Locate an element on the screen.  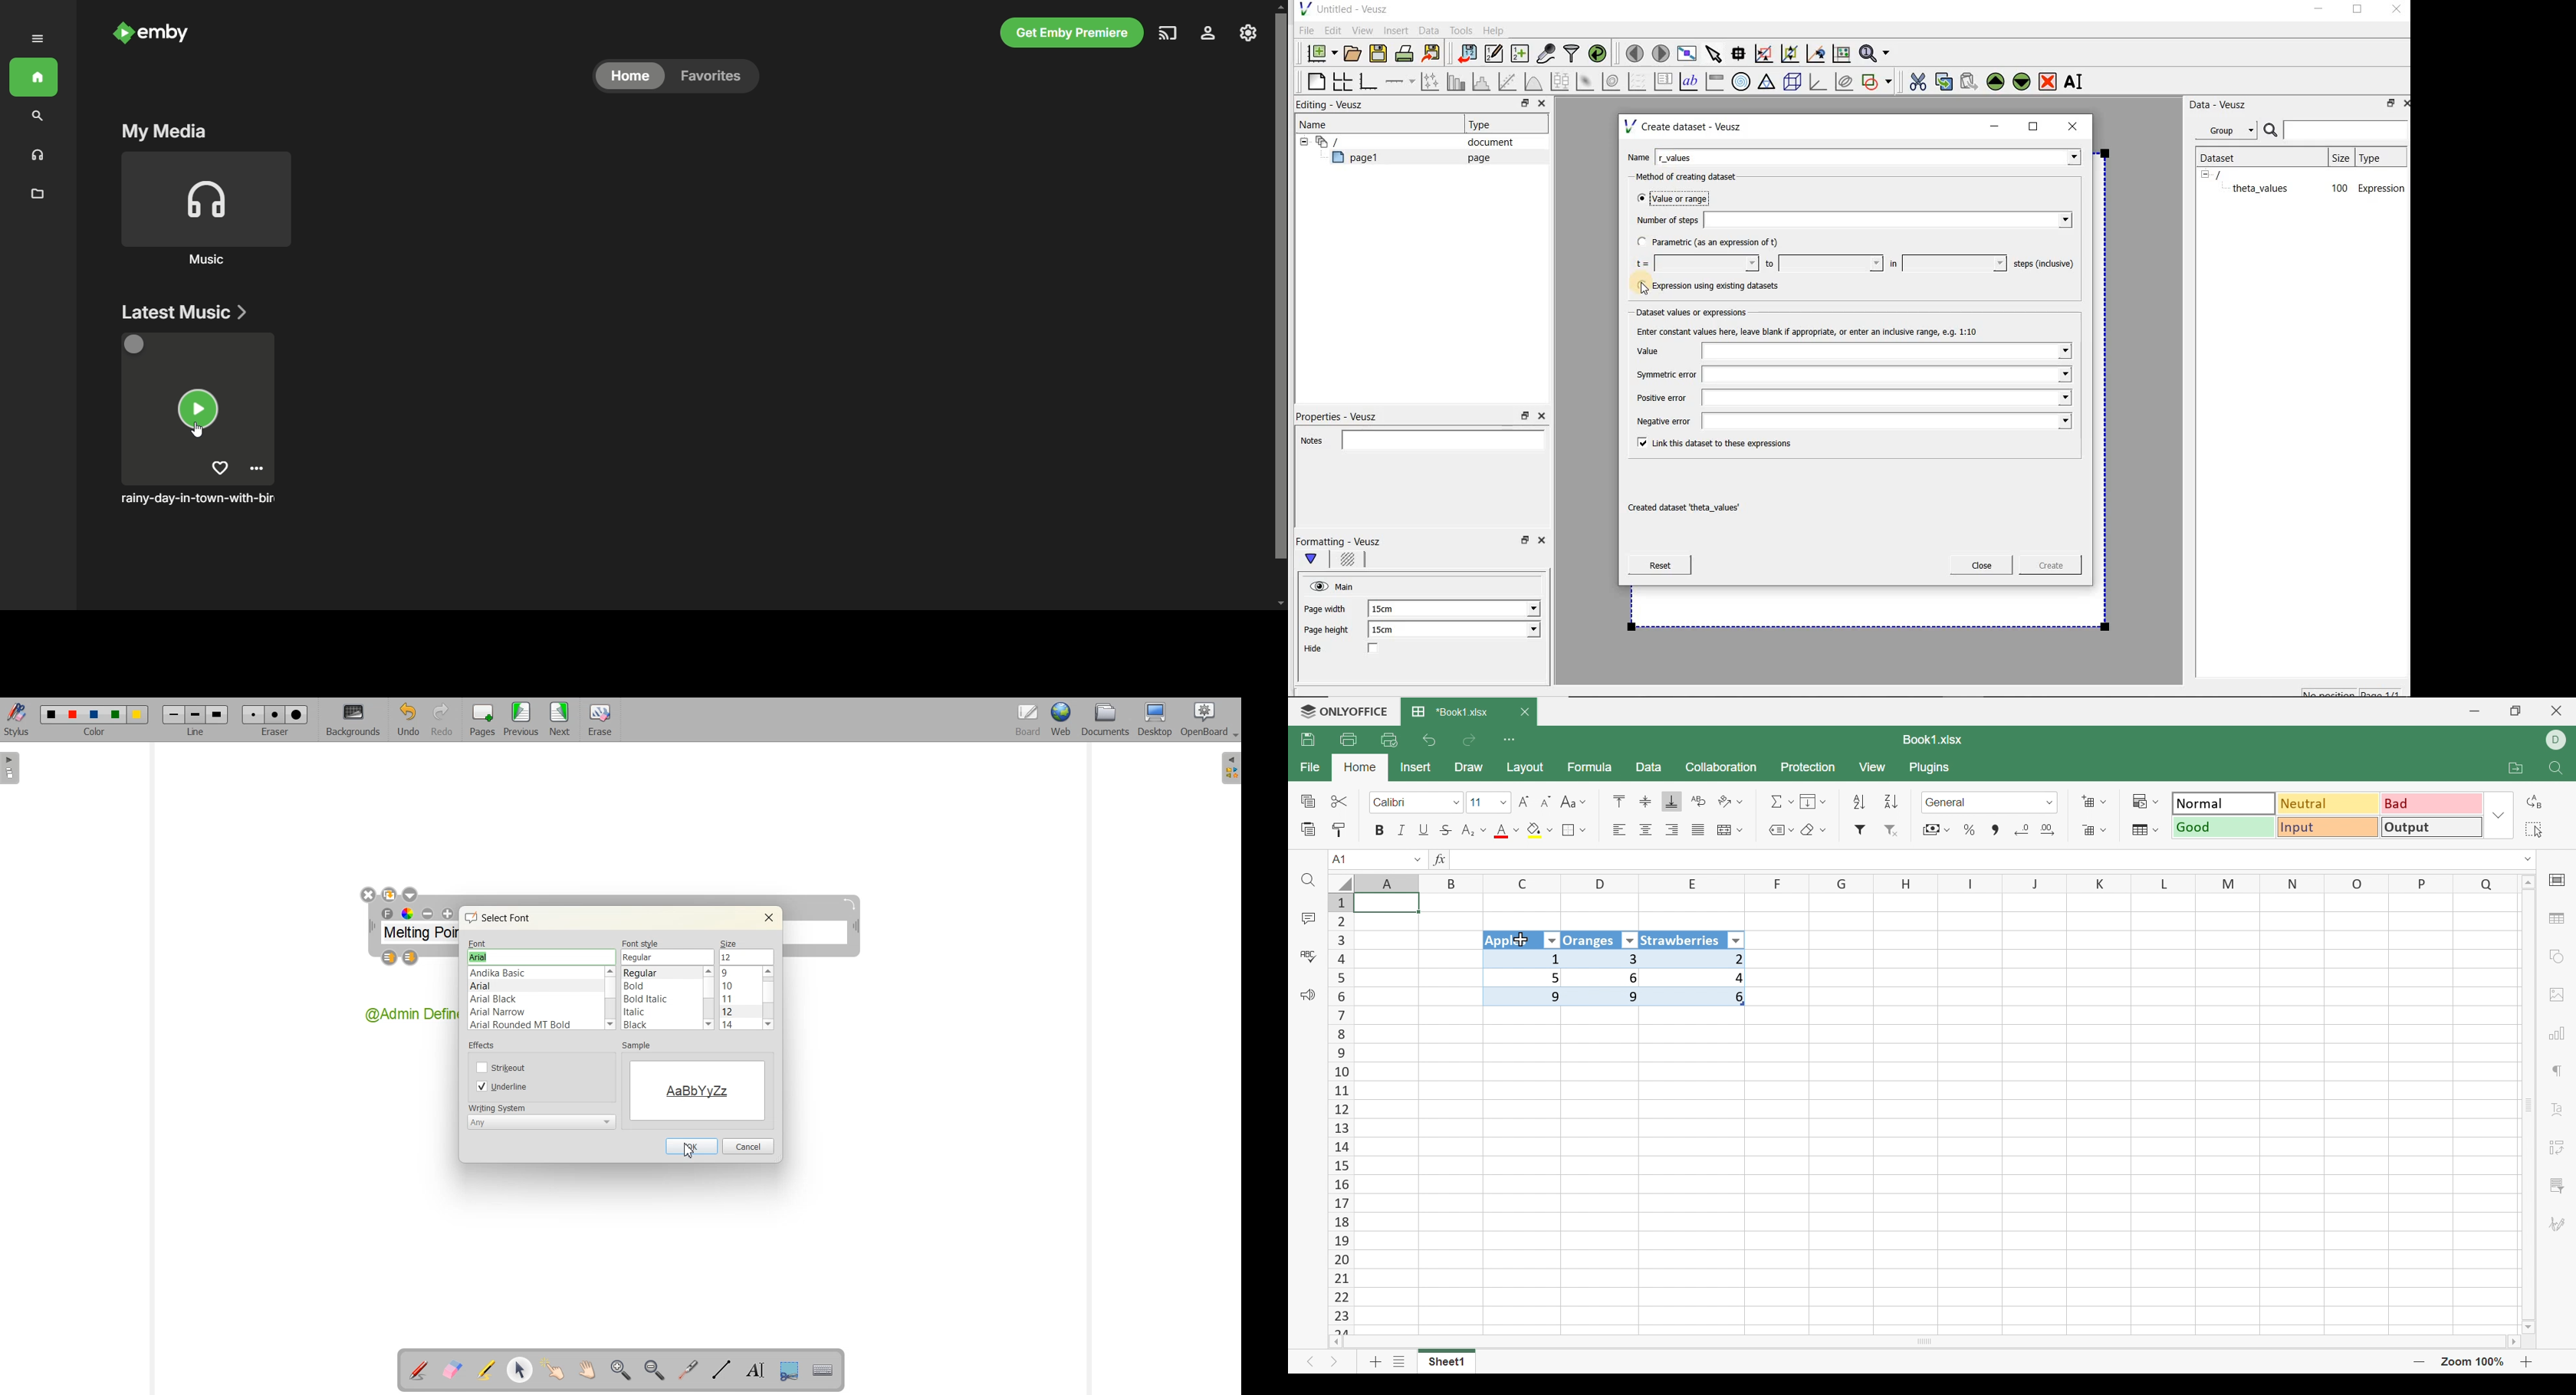
capture remote data is located at coordinates (1547, 55).